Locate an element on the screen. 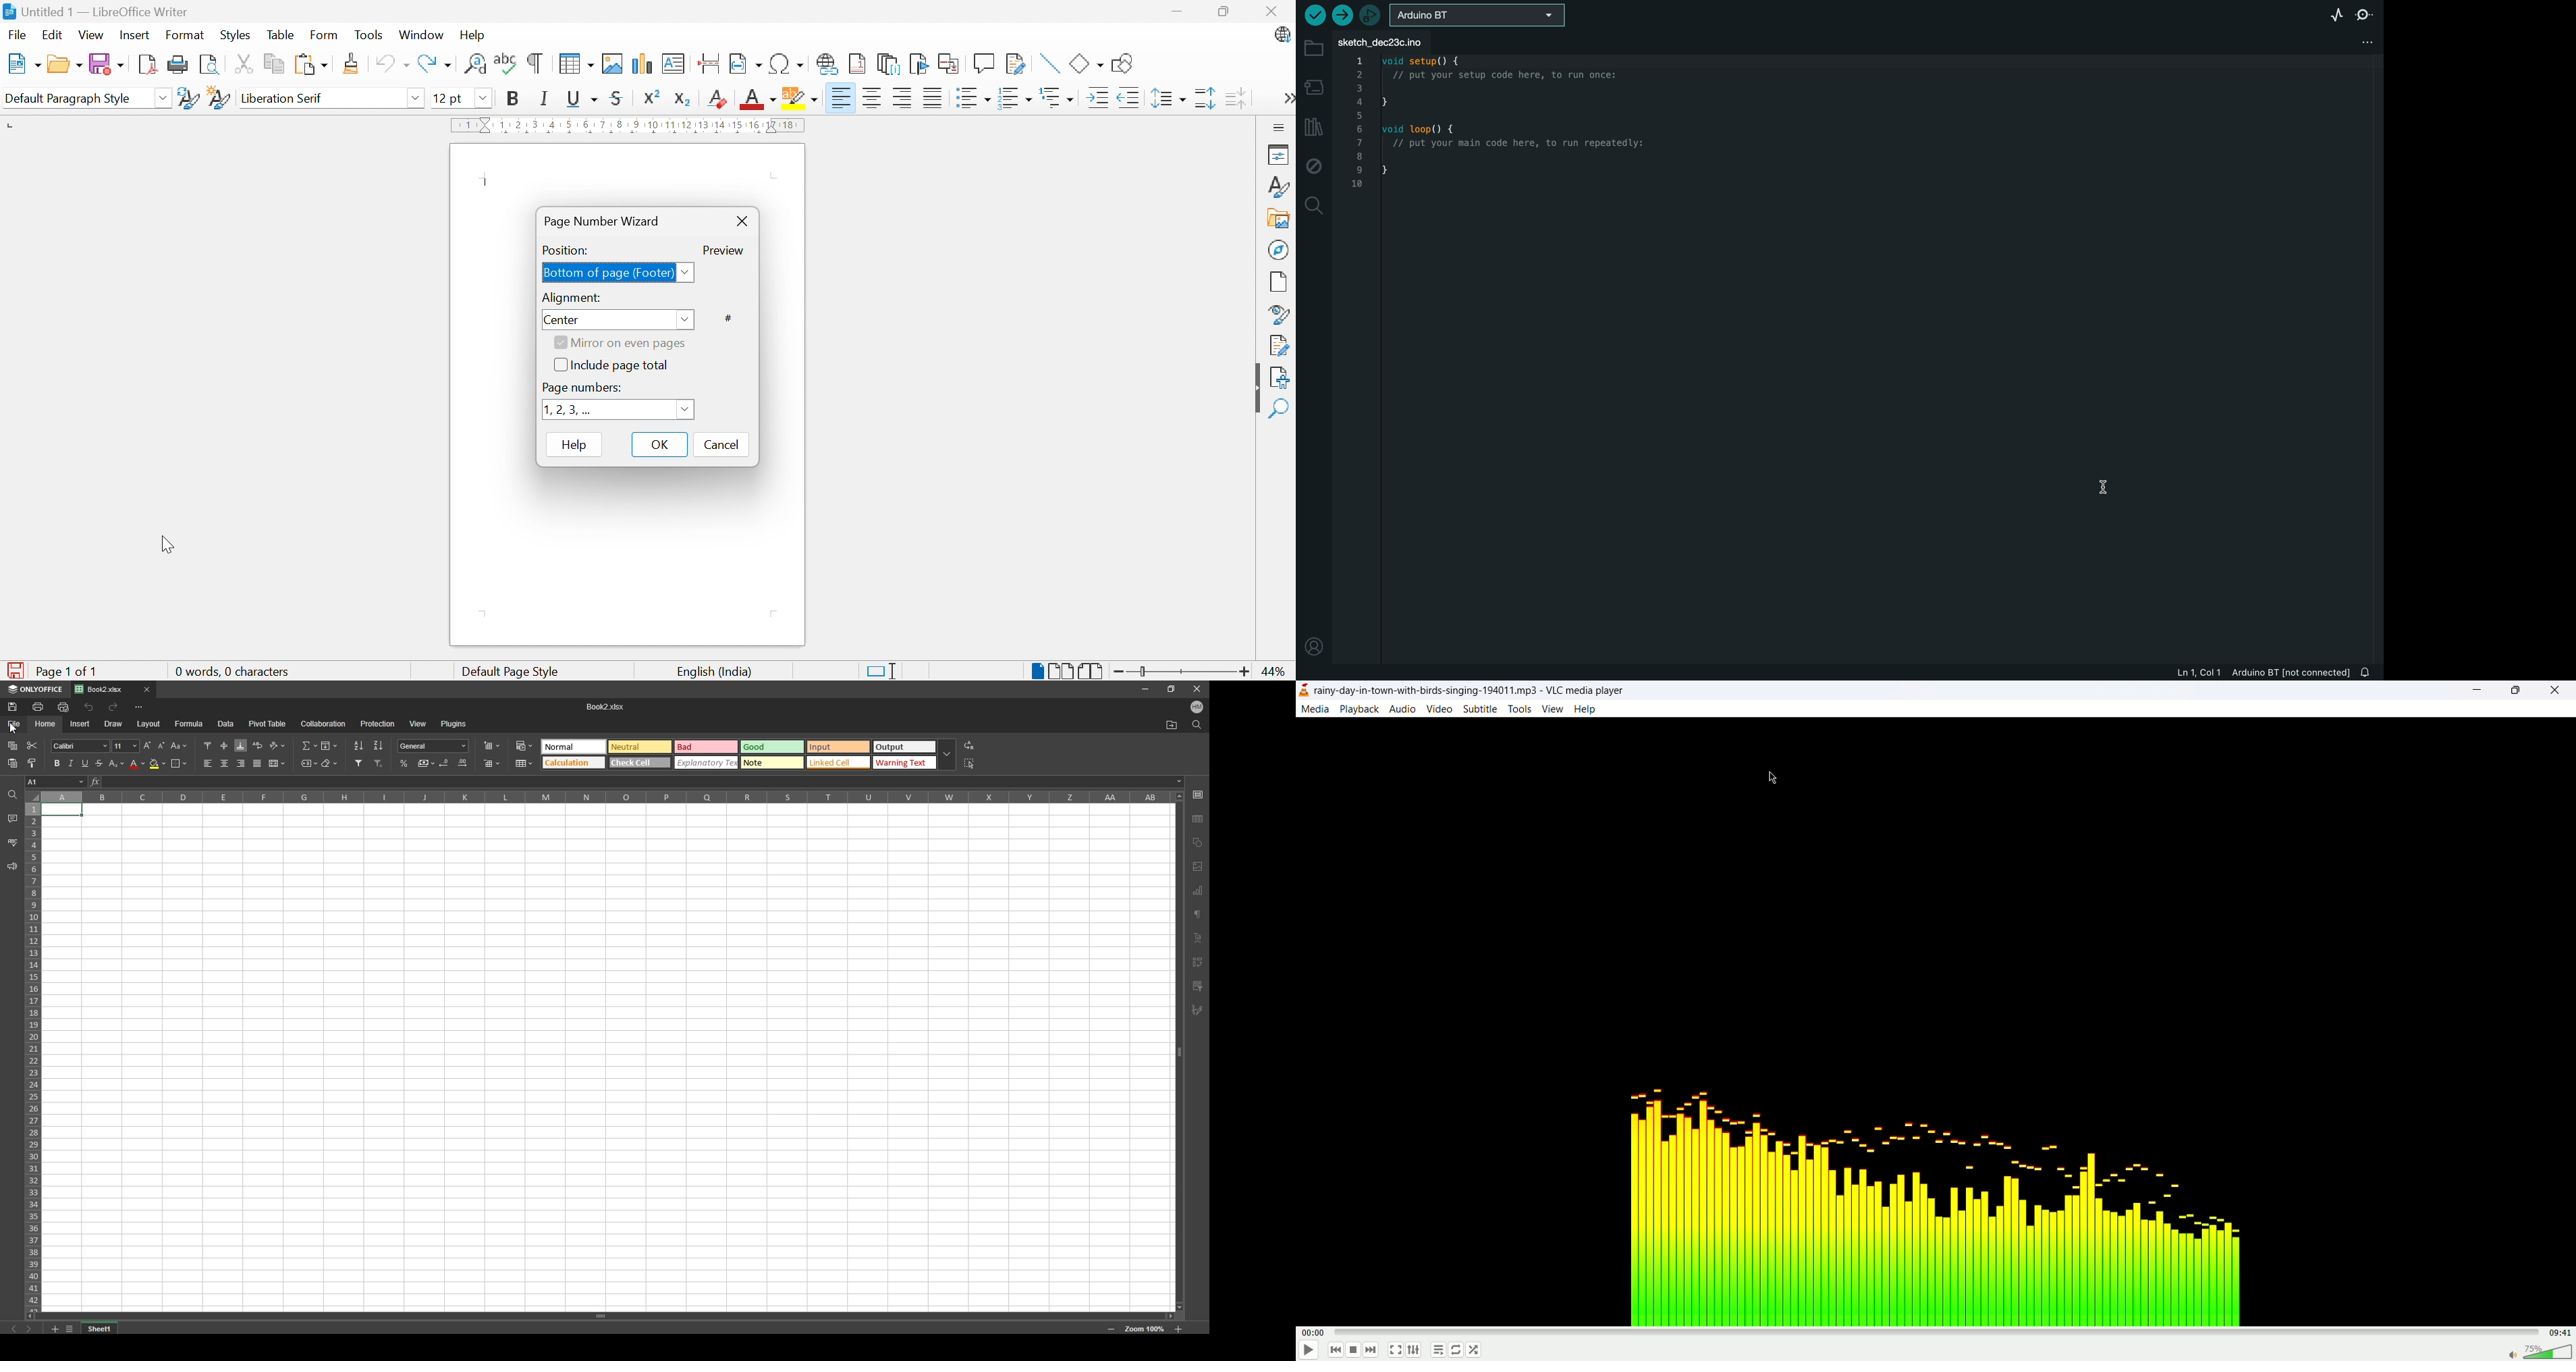 Image resolution: width=2576 pixels, height=1372 pixels. Show track changes functions is located at coordinates (1016, 63).